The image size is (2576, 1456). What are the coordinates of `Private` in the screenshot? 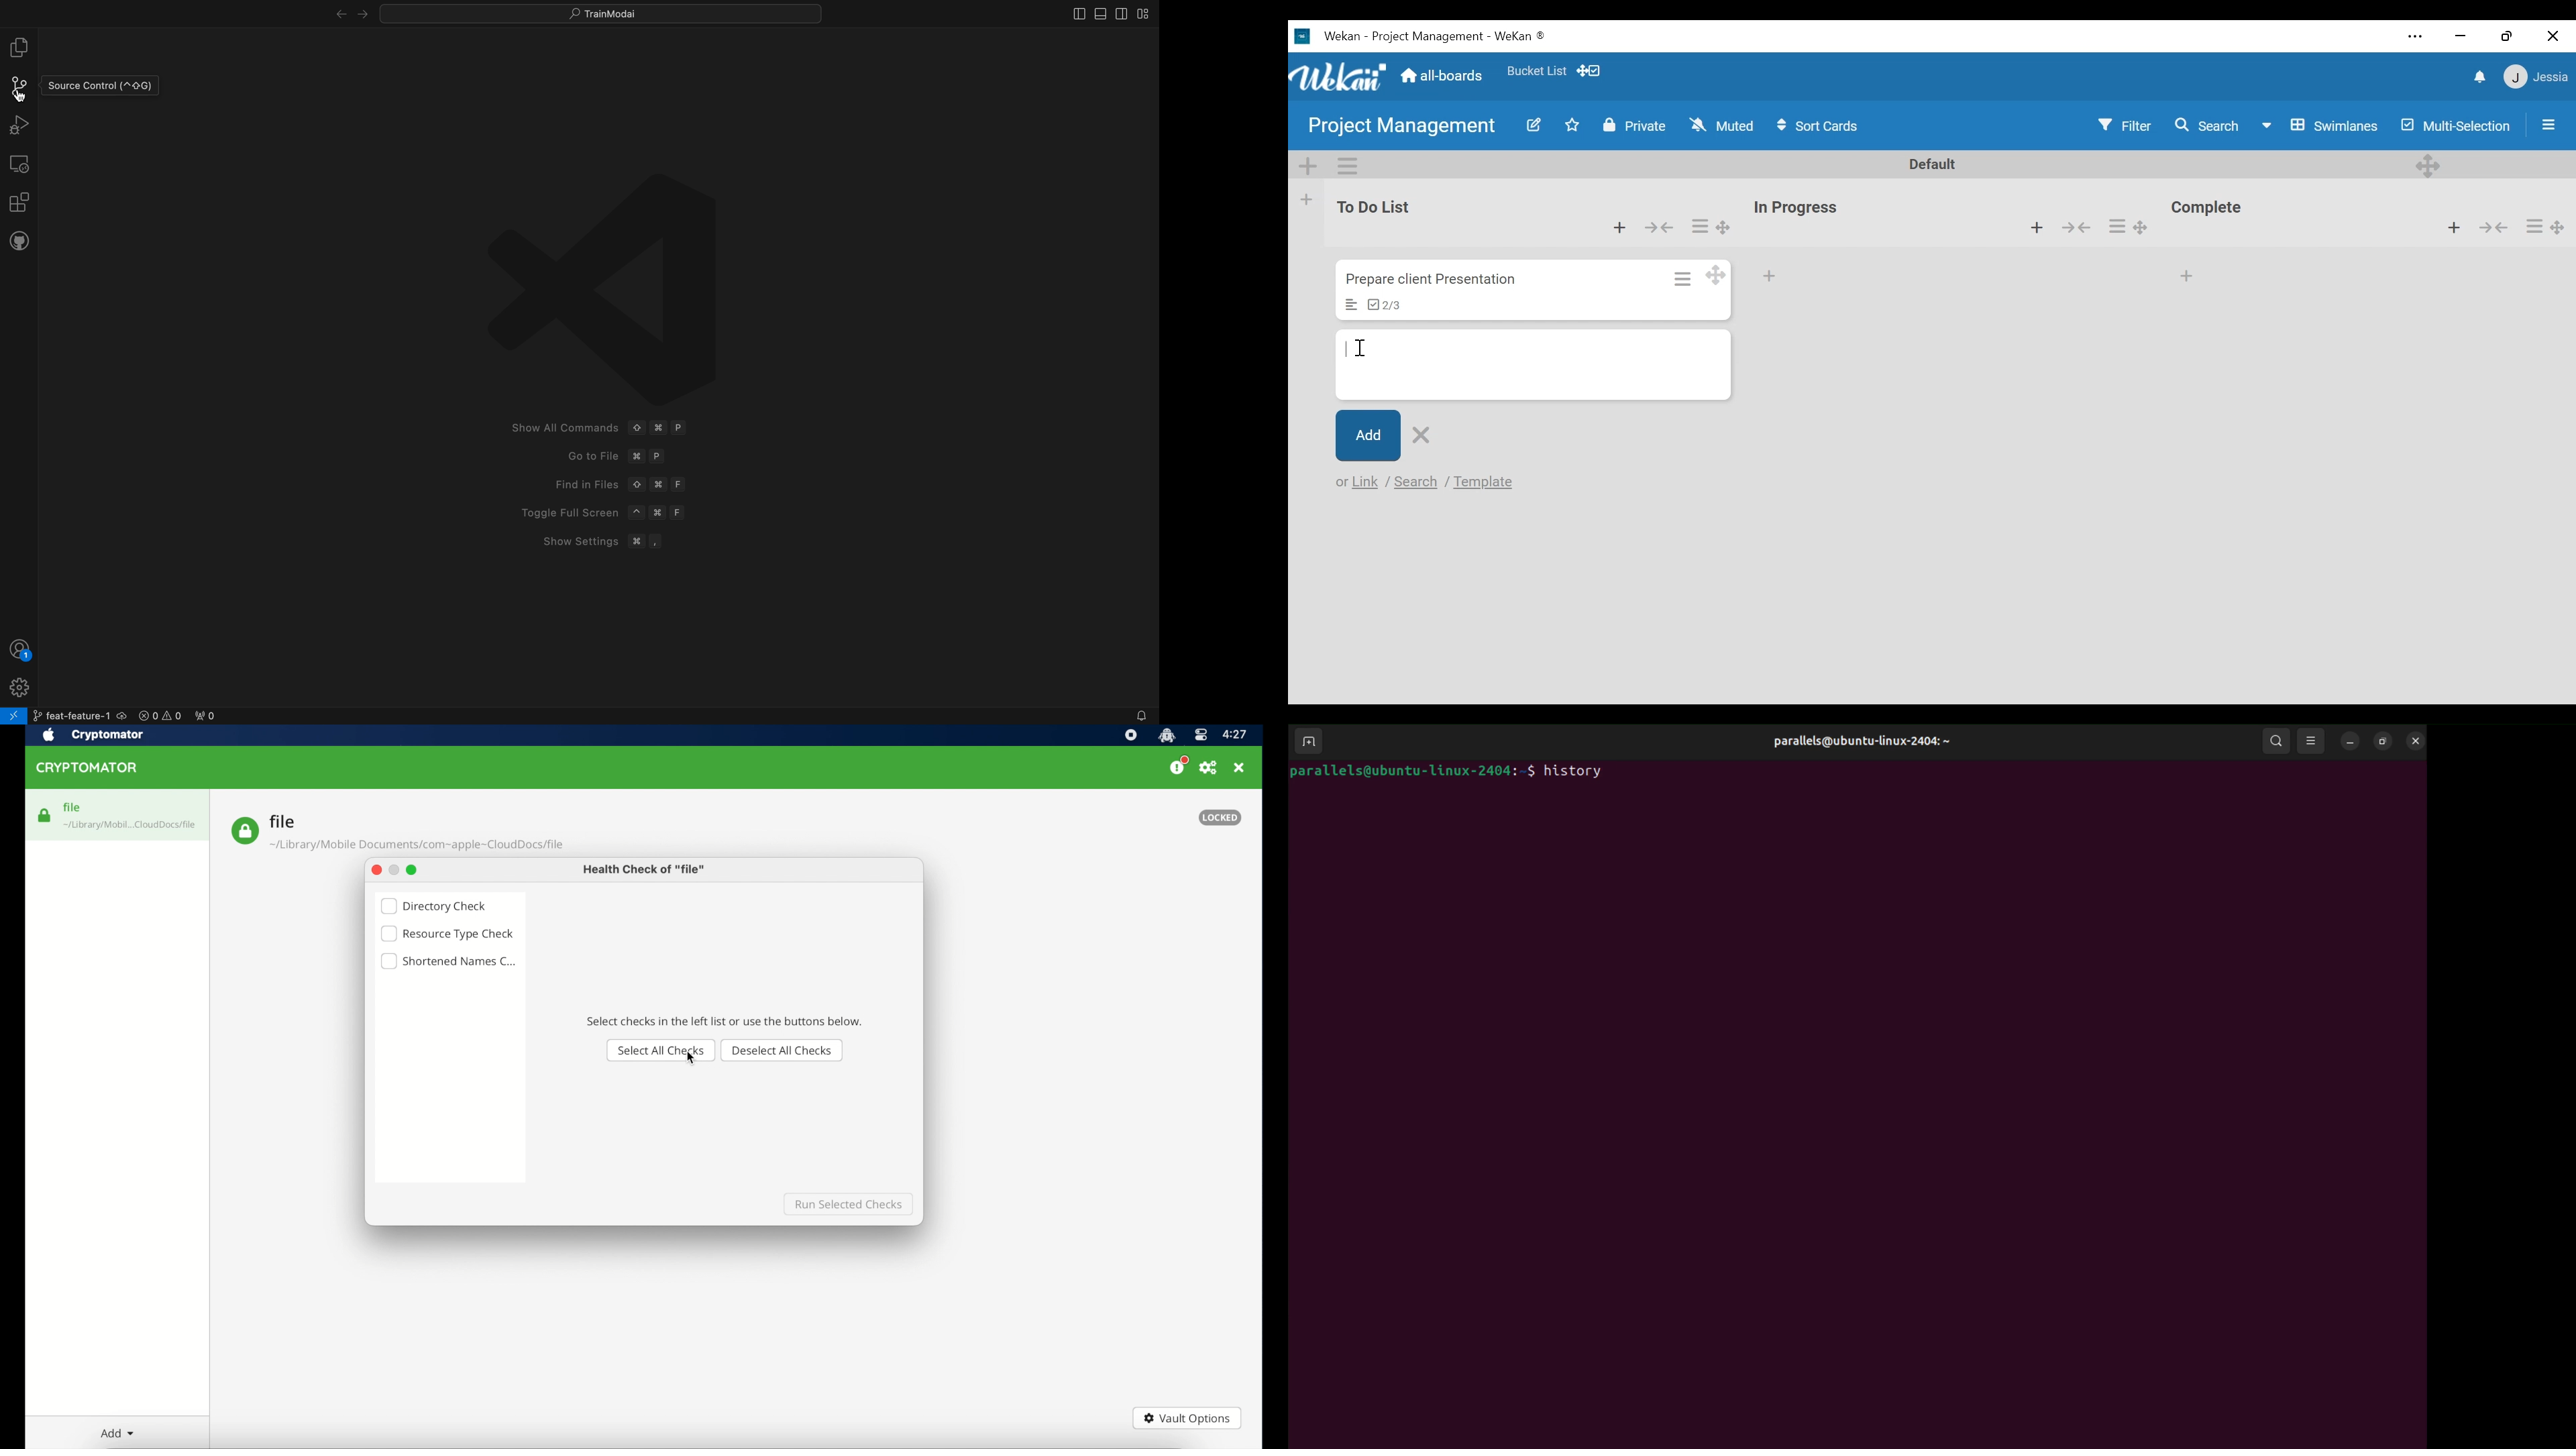 It's located at (1631, 125).